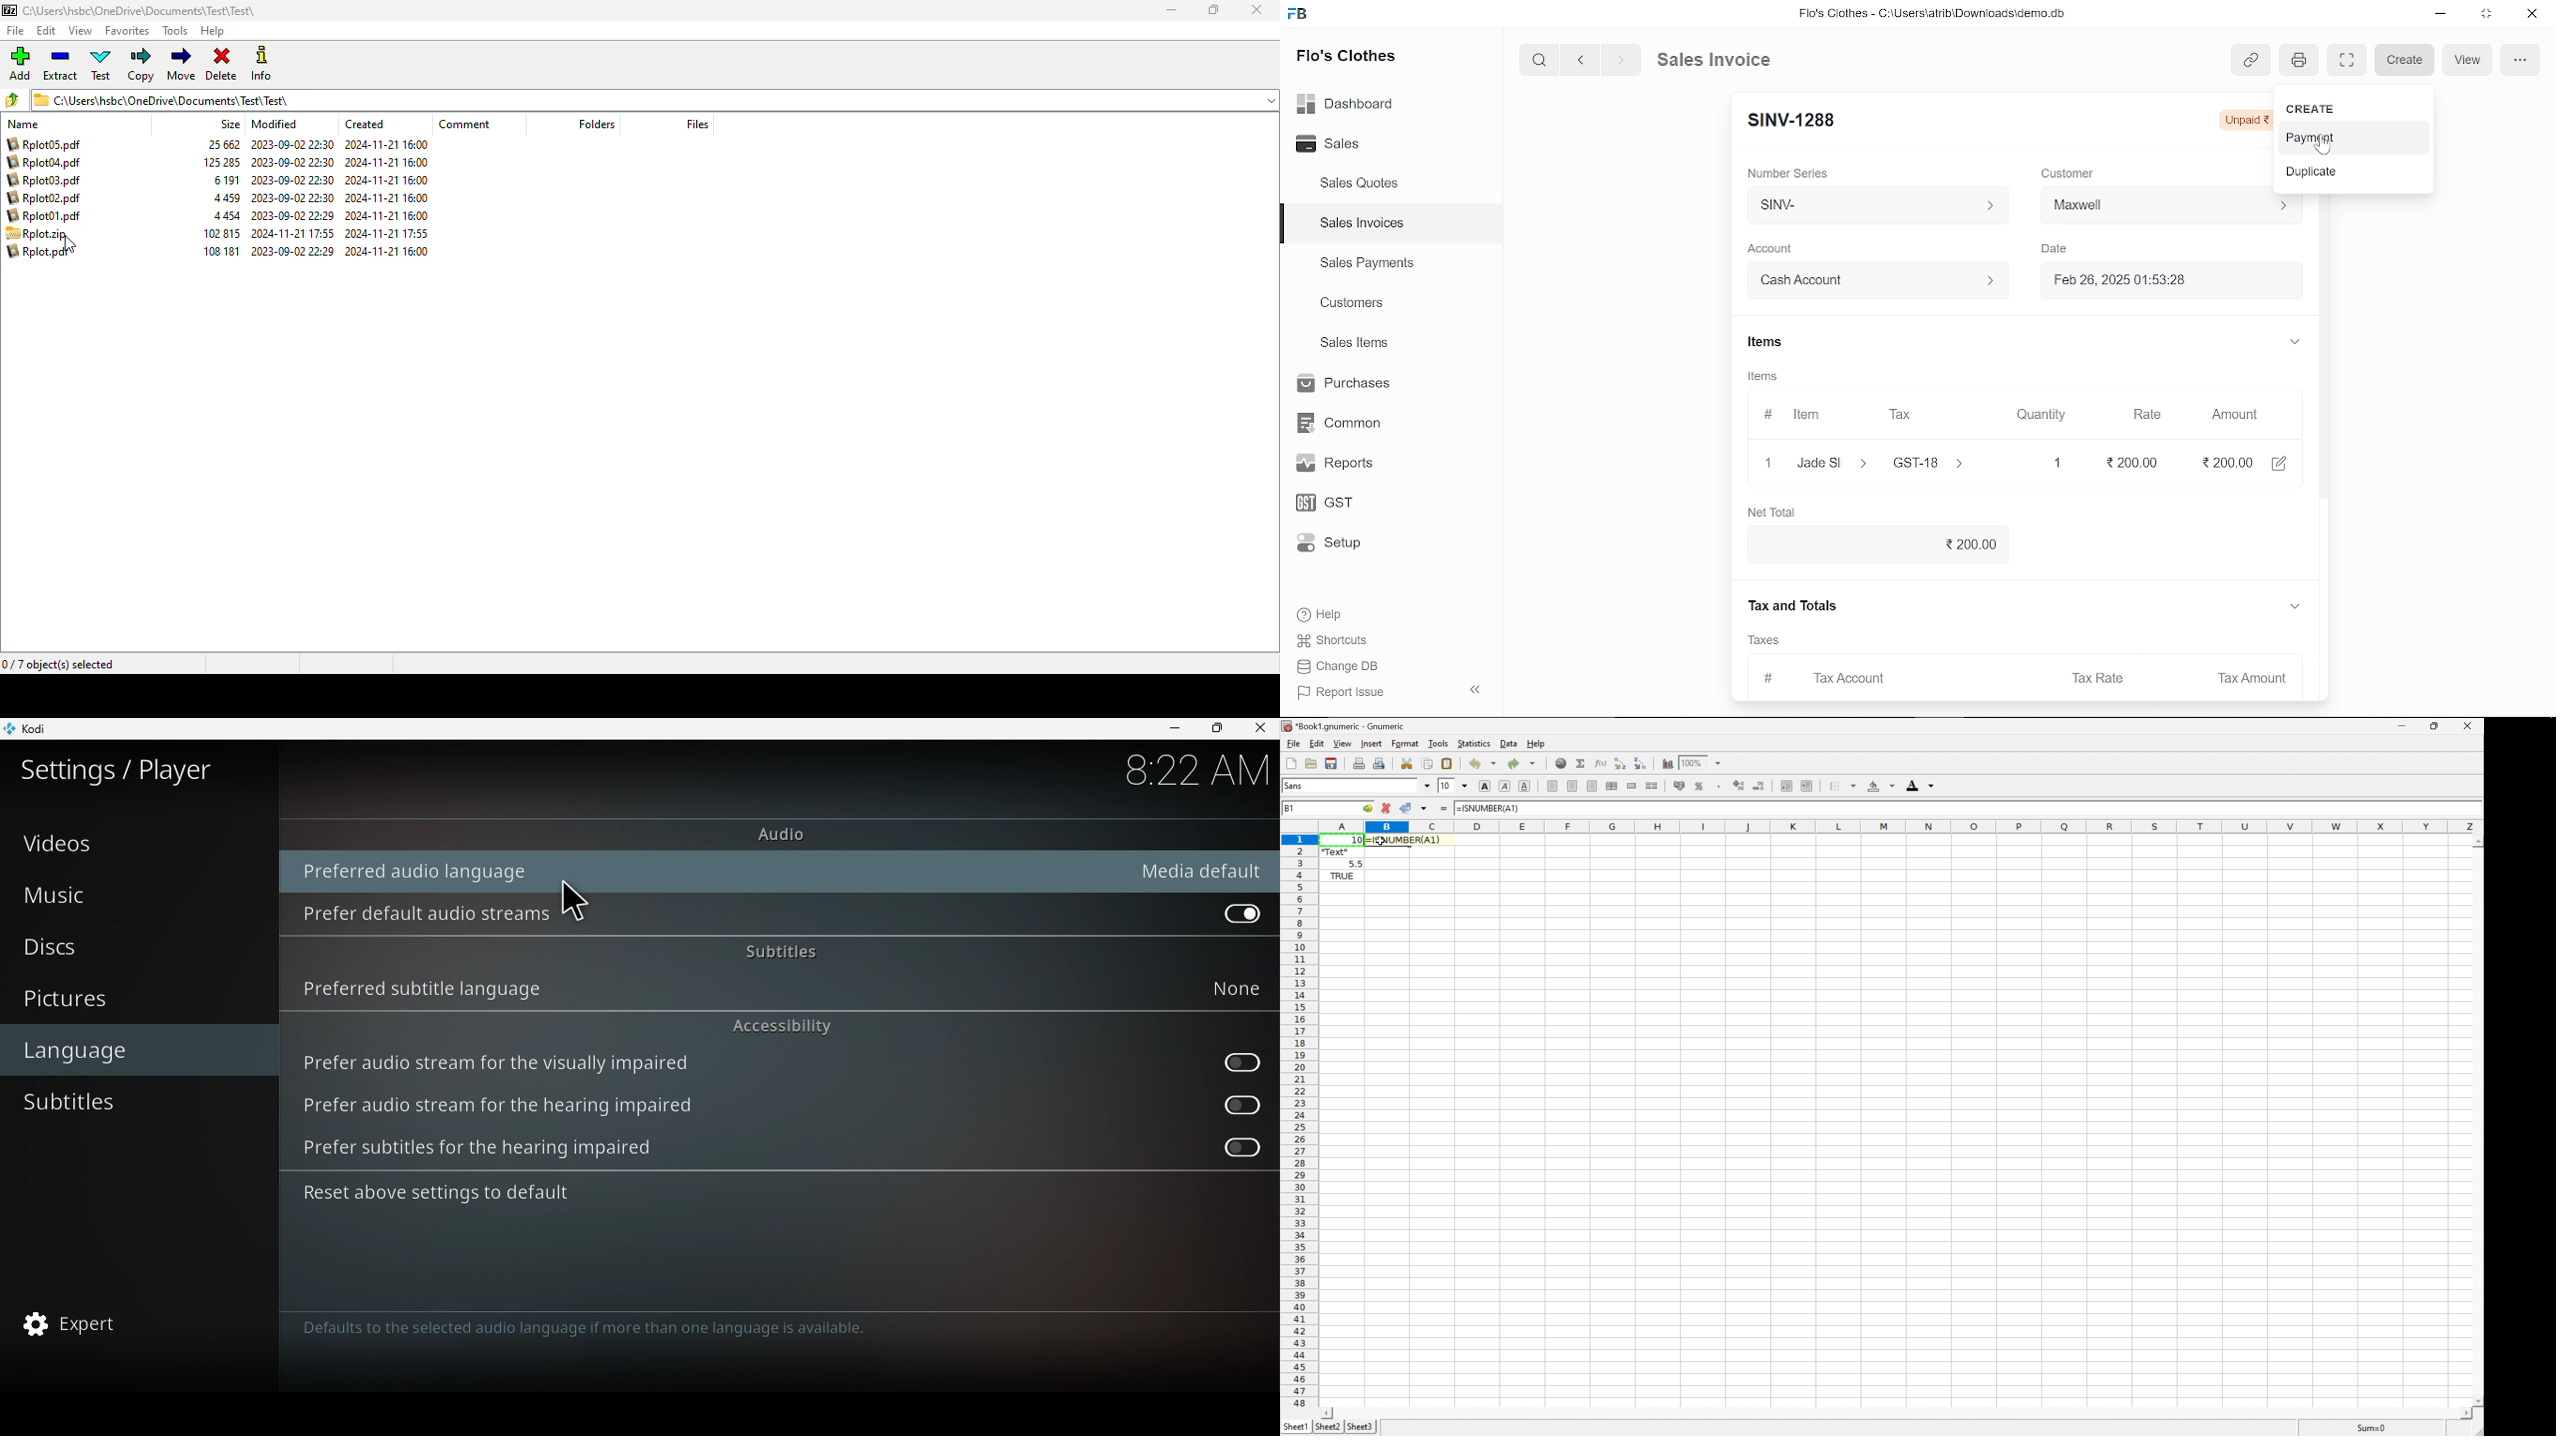 The image size is (2576, 1456). I want to click on Data, so click(1507, 743).